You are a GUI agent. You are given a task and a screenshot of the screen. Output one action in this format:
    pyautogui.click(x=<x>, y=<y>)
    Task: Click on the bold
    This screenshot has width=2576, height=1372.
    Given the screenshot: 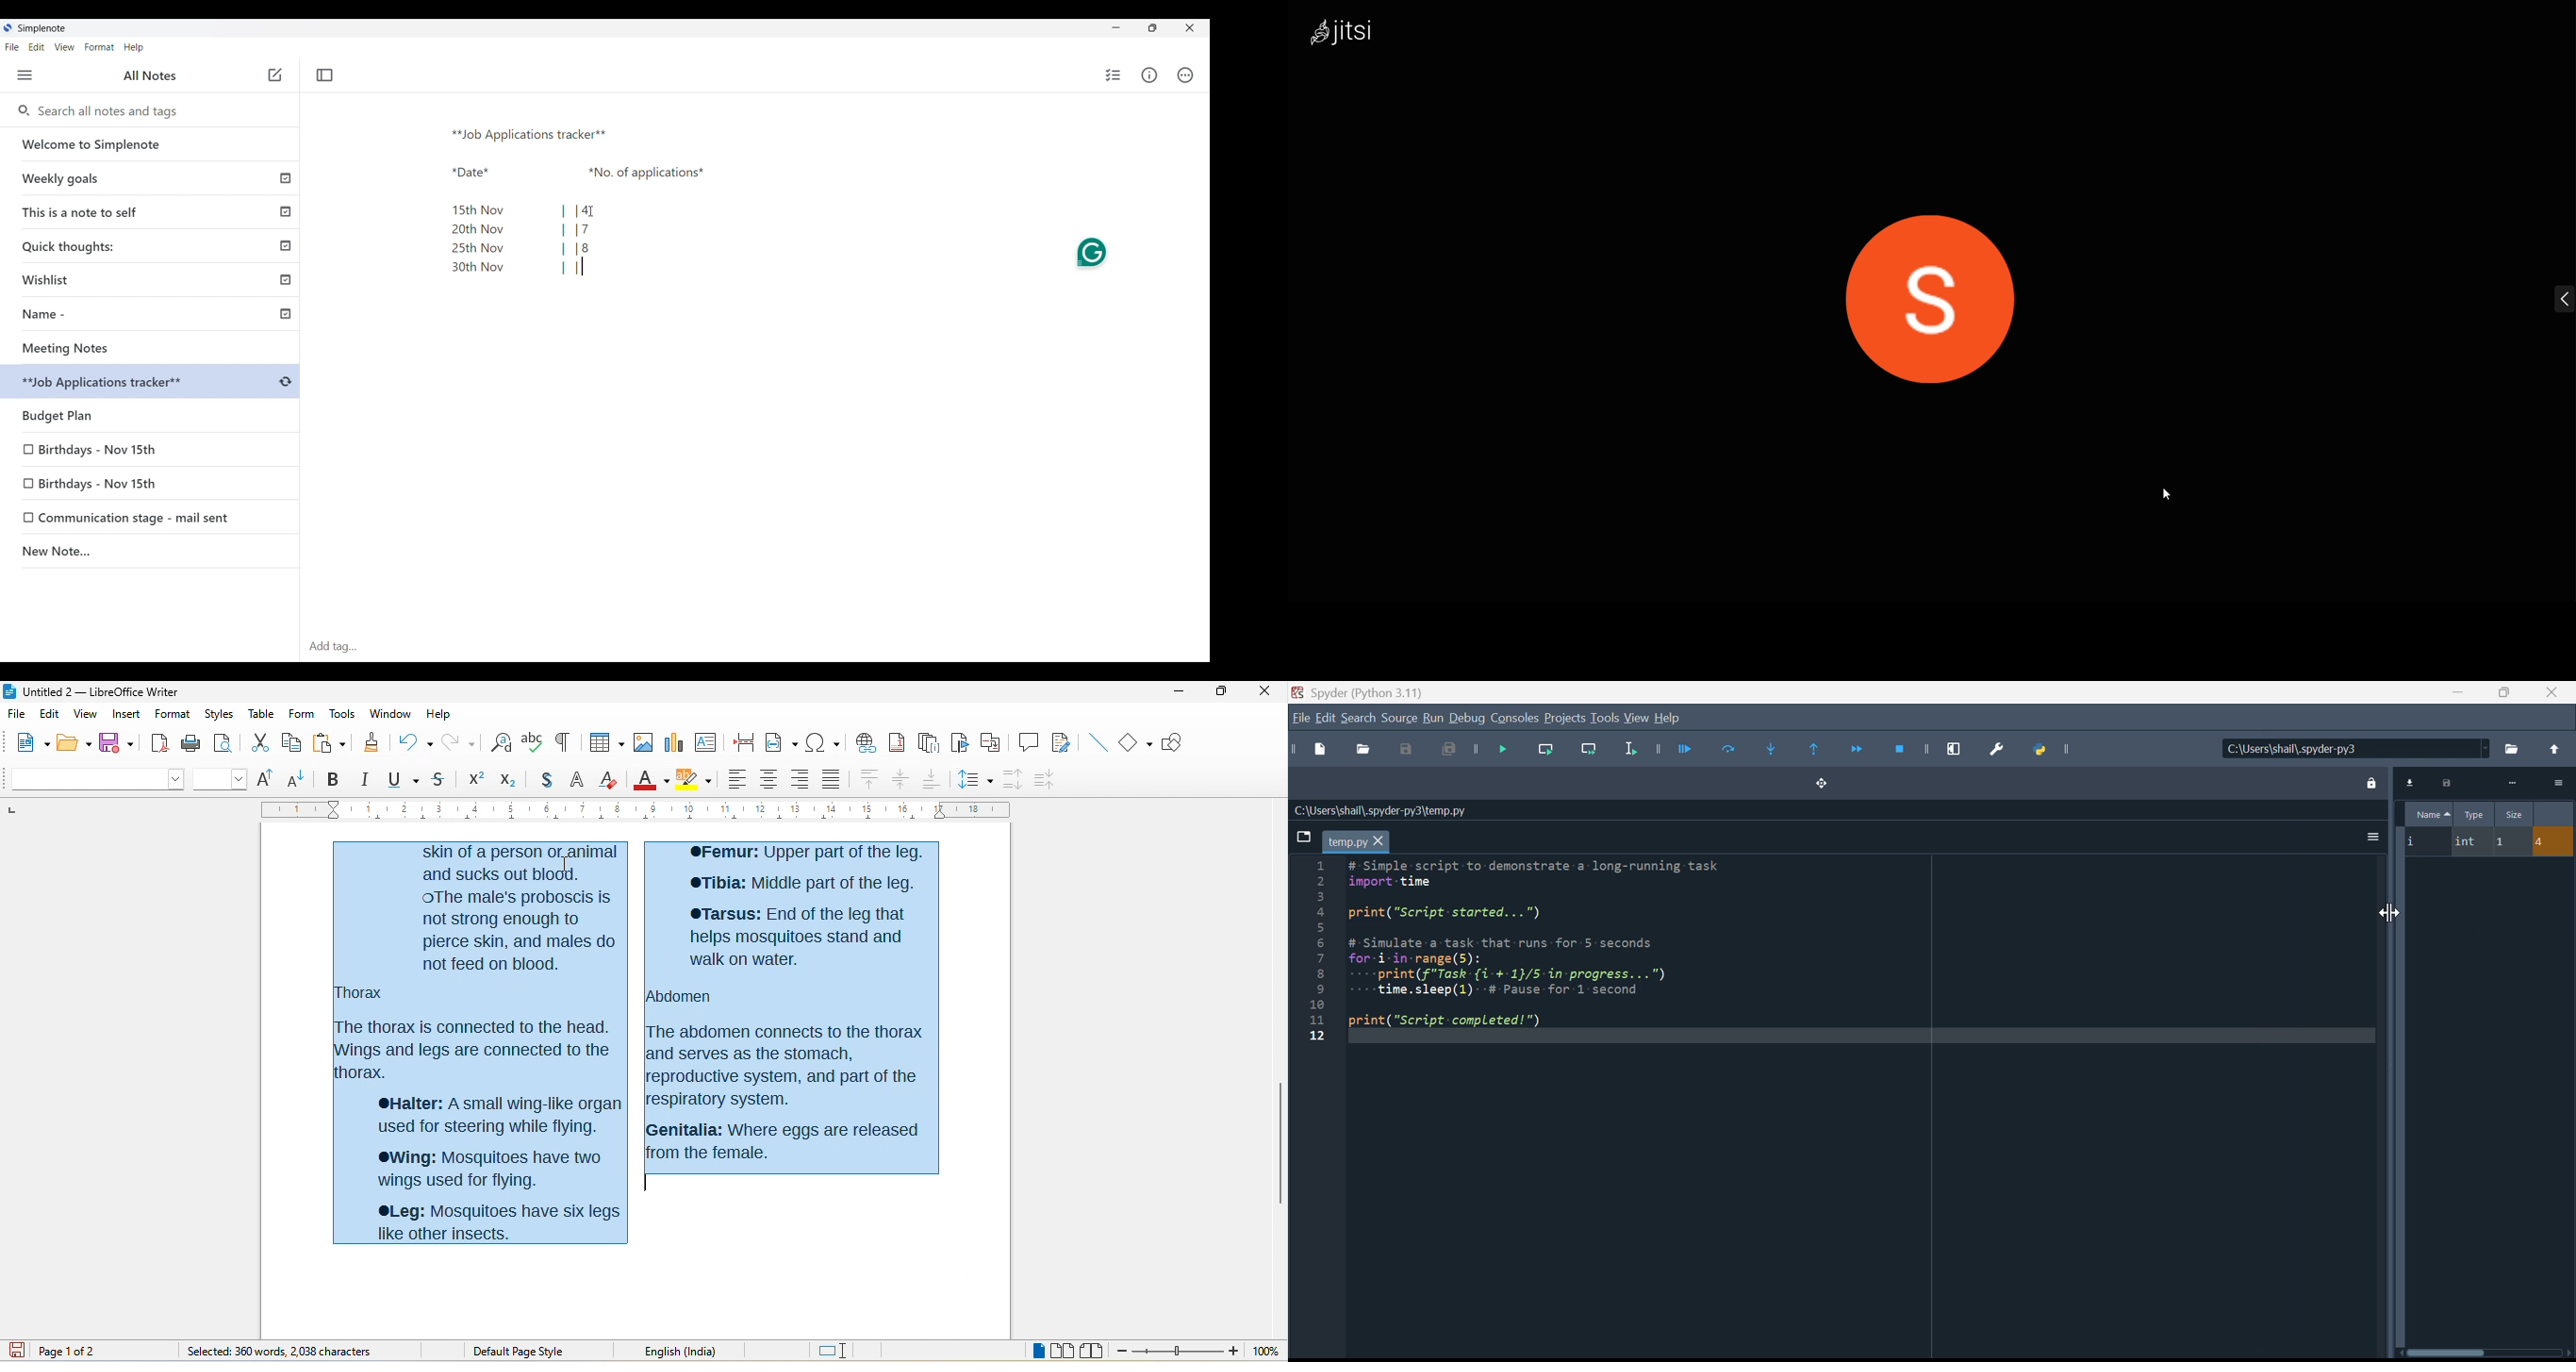 What is the action you would take?
    pyautogui.click(x=333, y=778)
    